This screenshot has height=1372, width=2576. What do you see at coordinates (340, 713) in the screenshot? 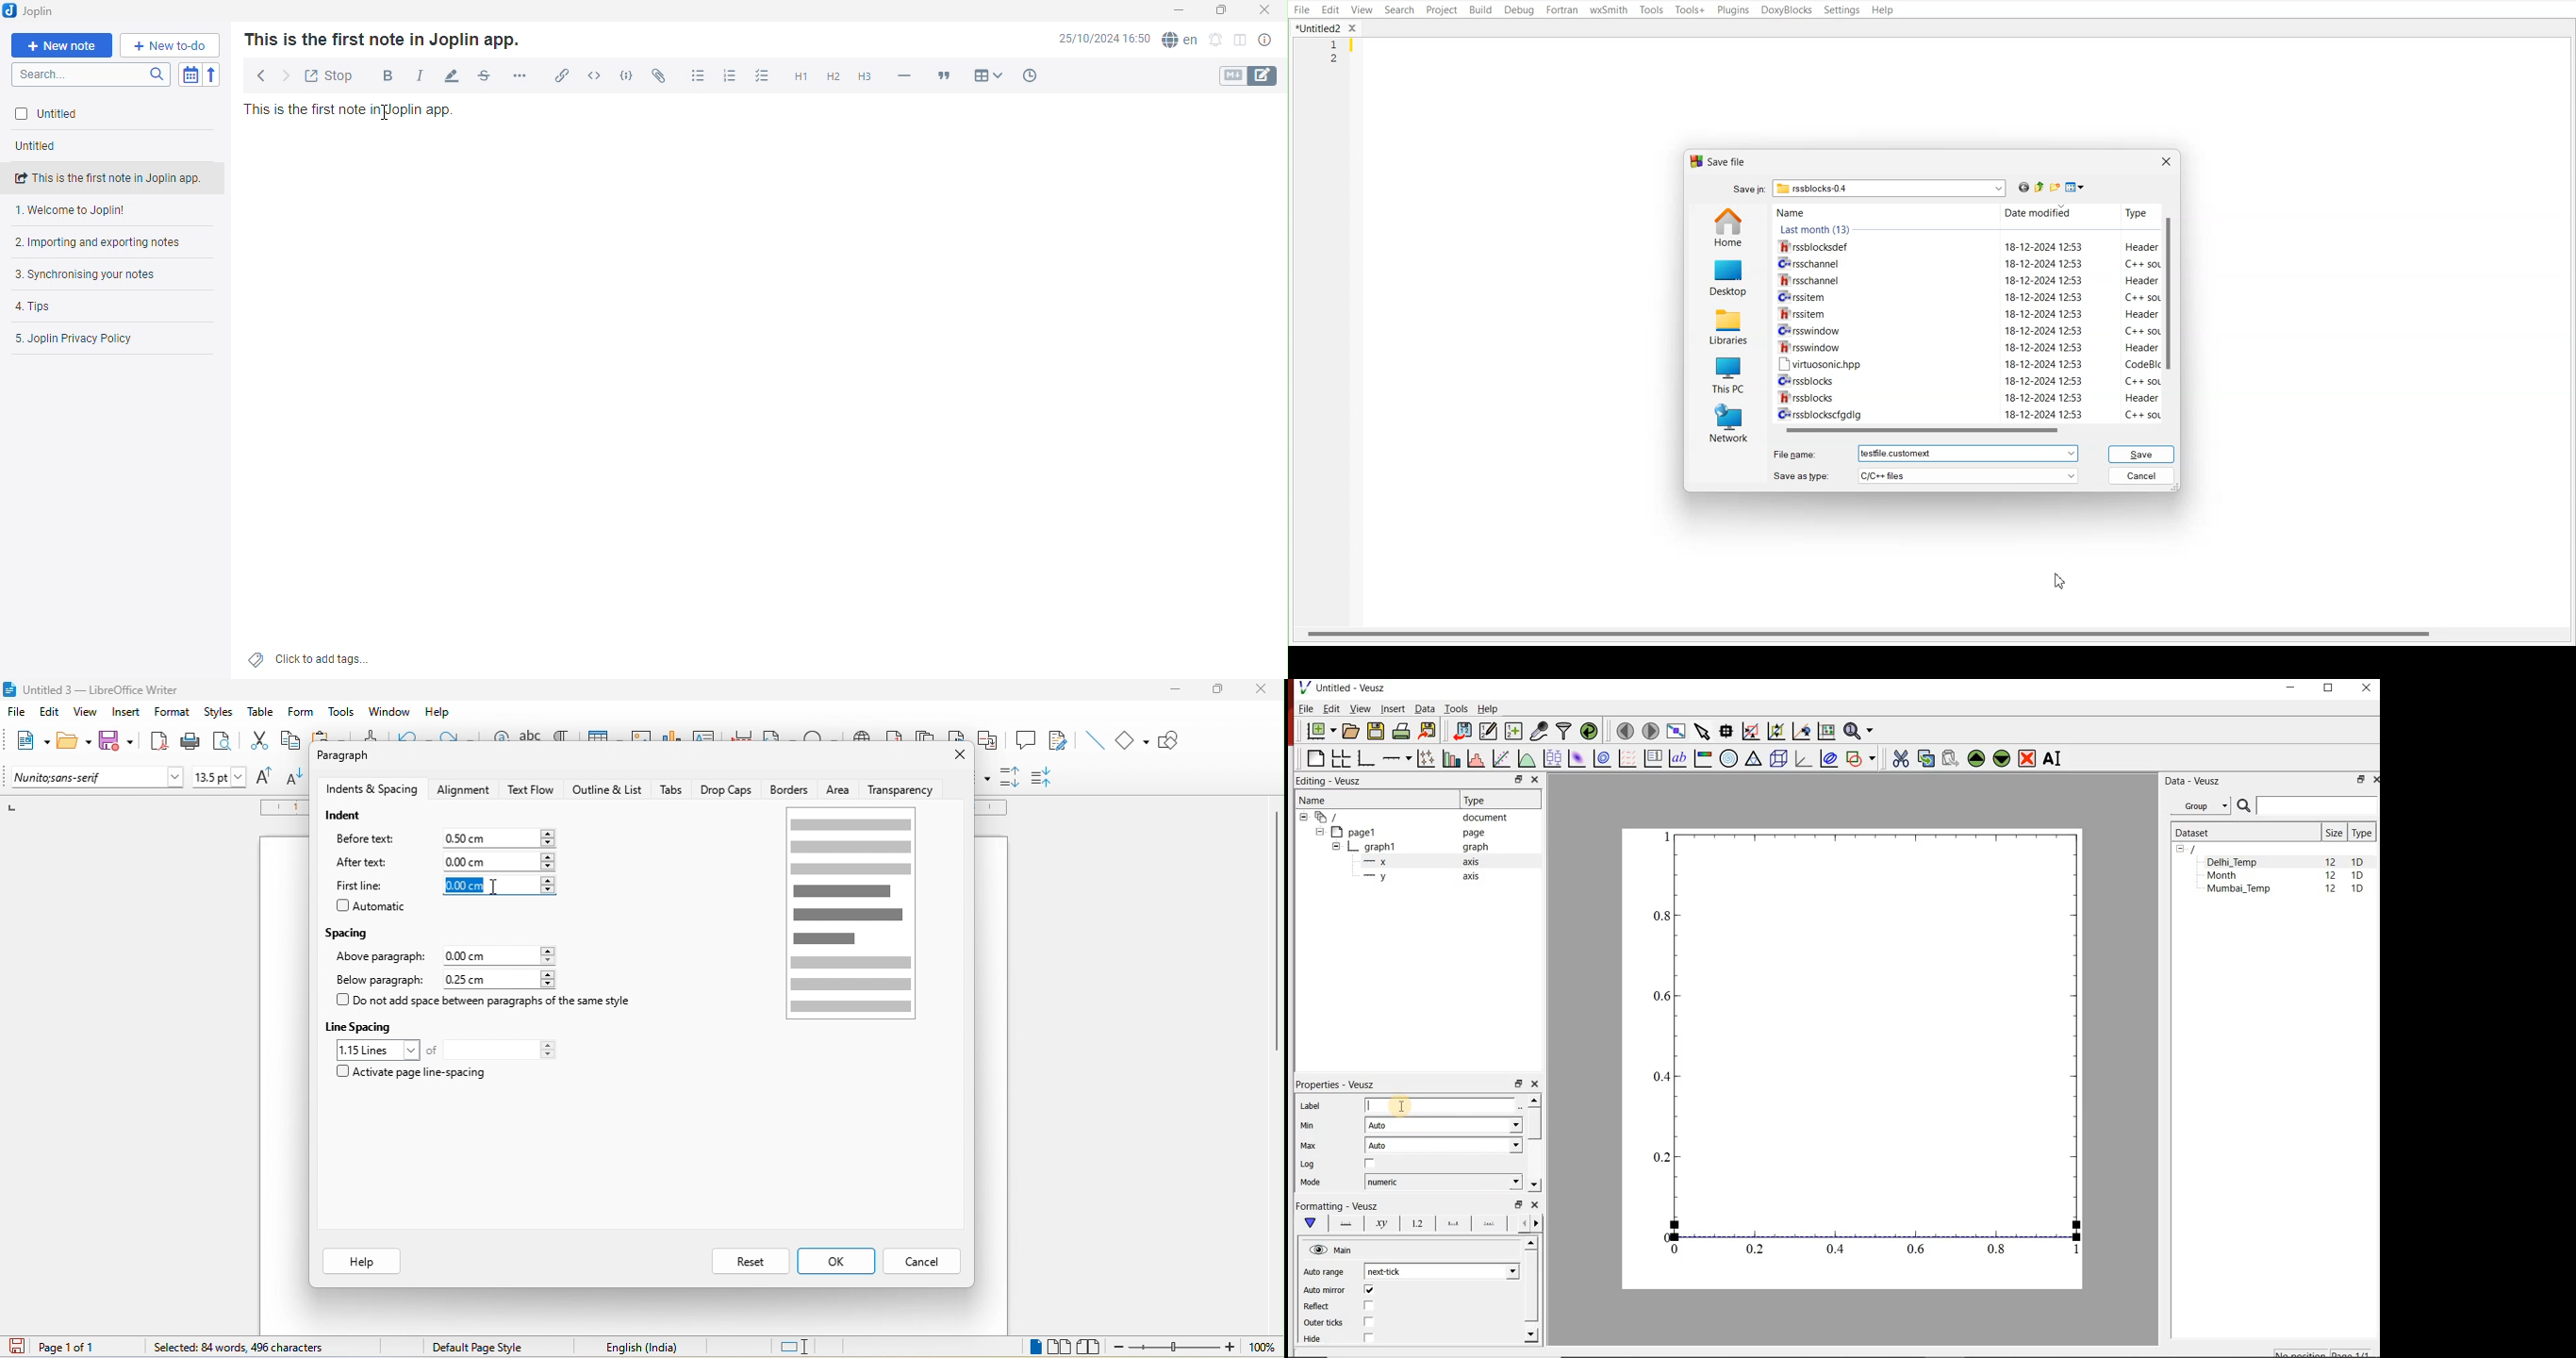
I see `tools` at bounding box center [340, 713].